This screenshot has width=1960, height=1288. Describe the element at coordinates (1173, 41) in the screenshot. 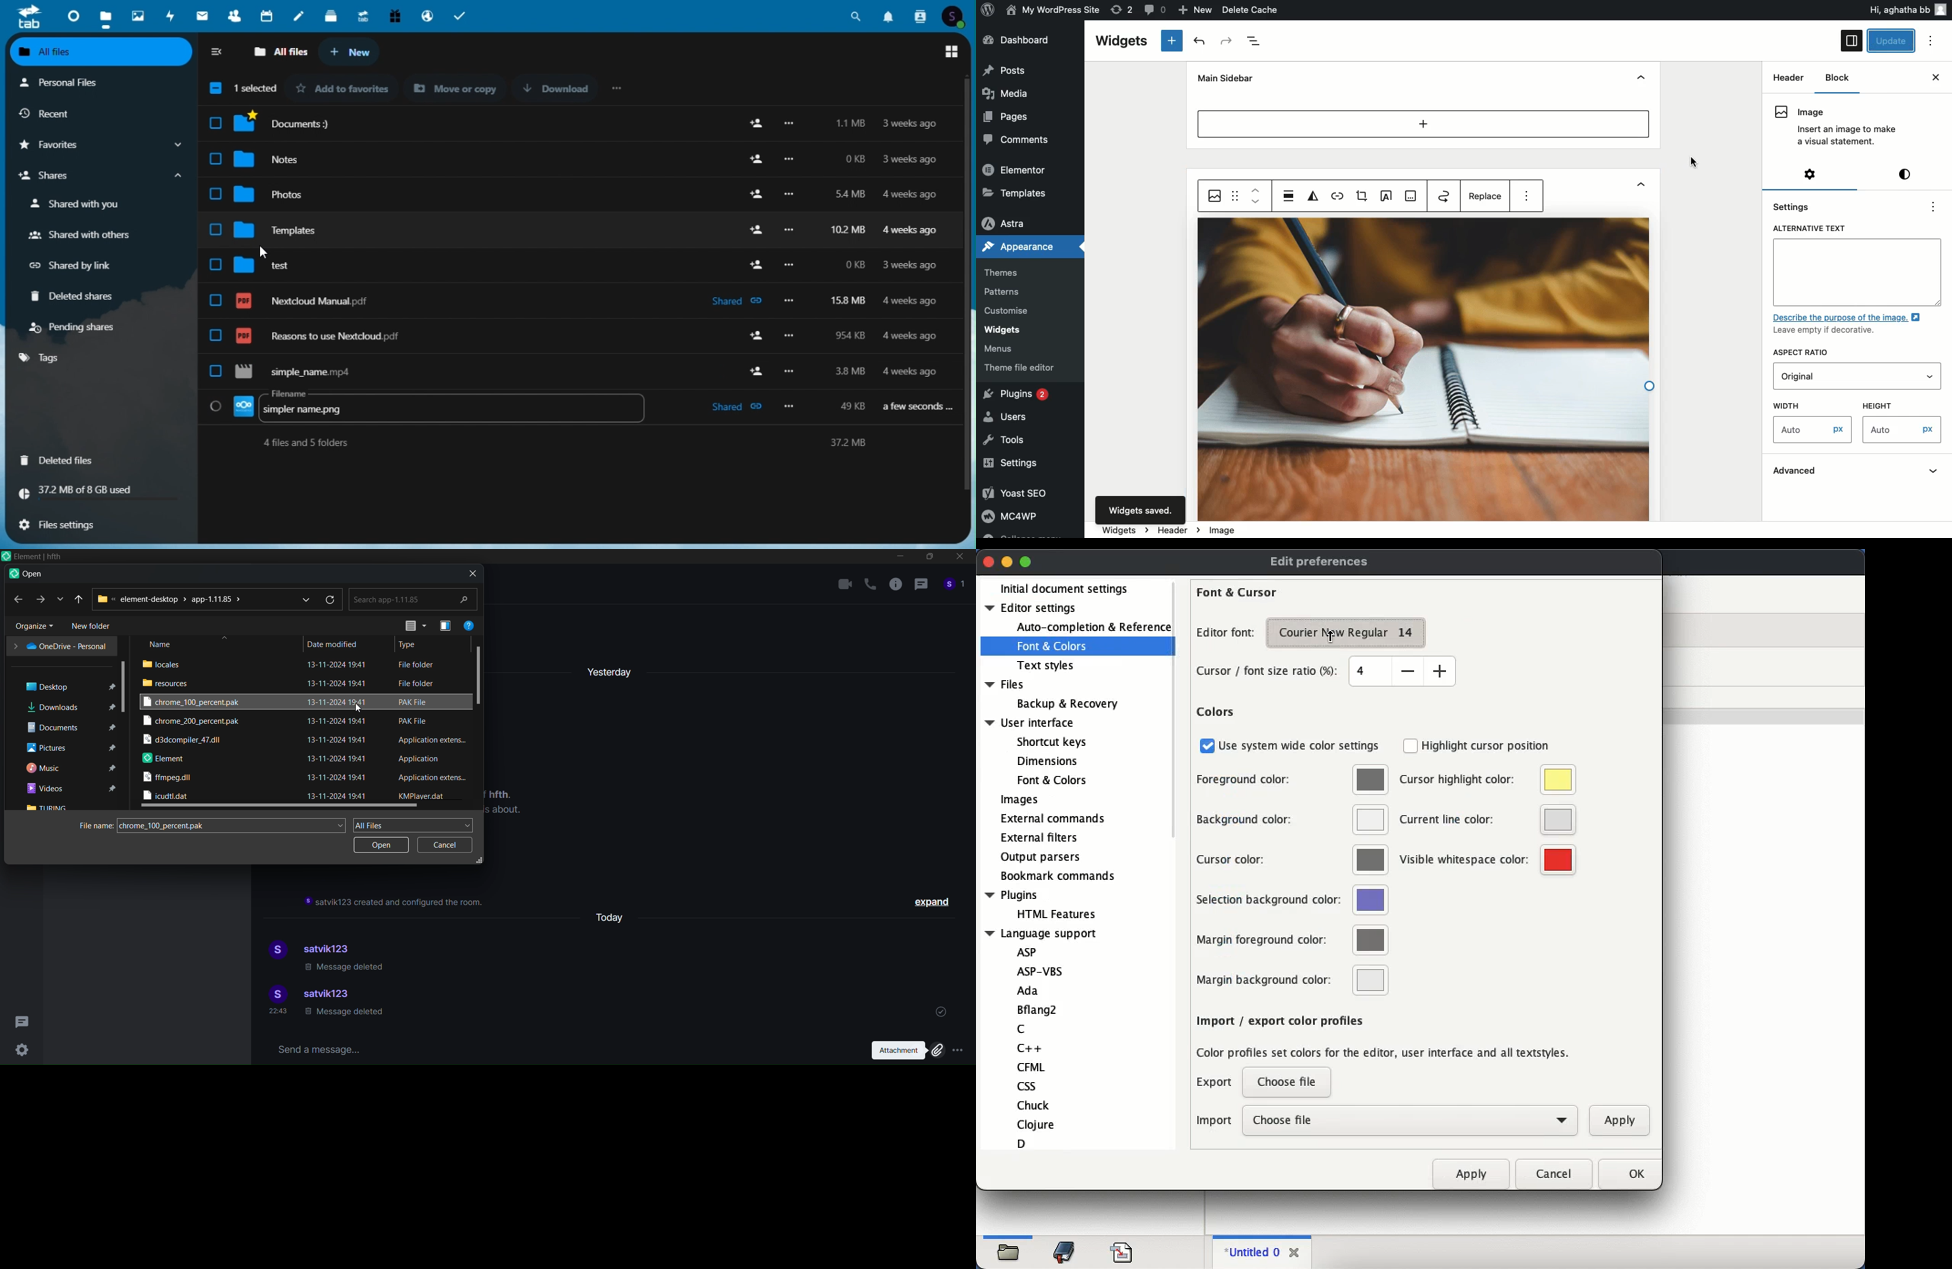

I see `New block` at that location.